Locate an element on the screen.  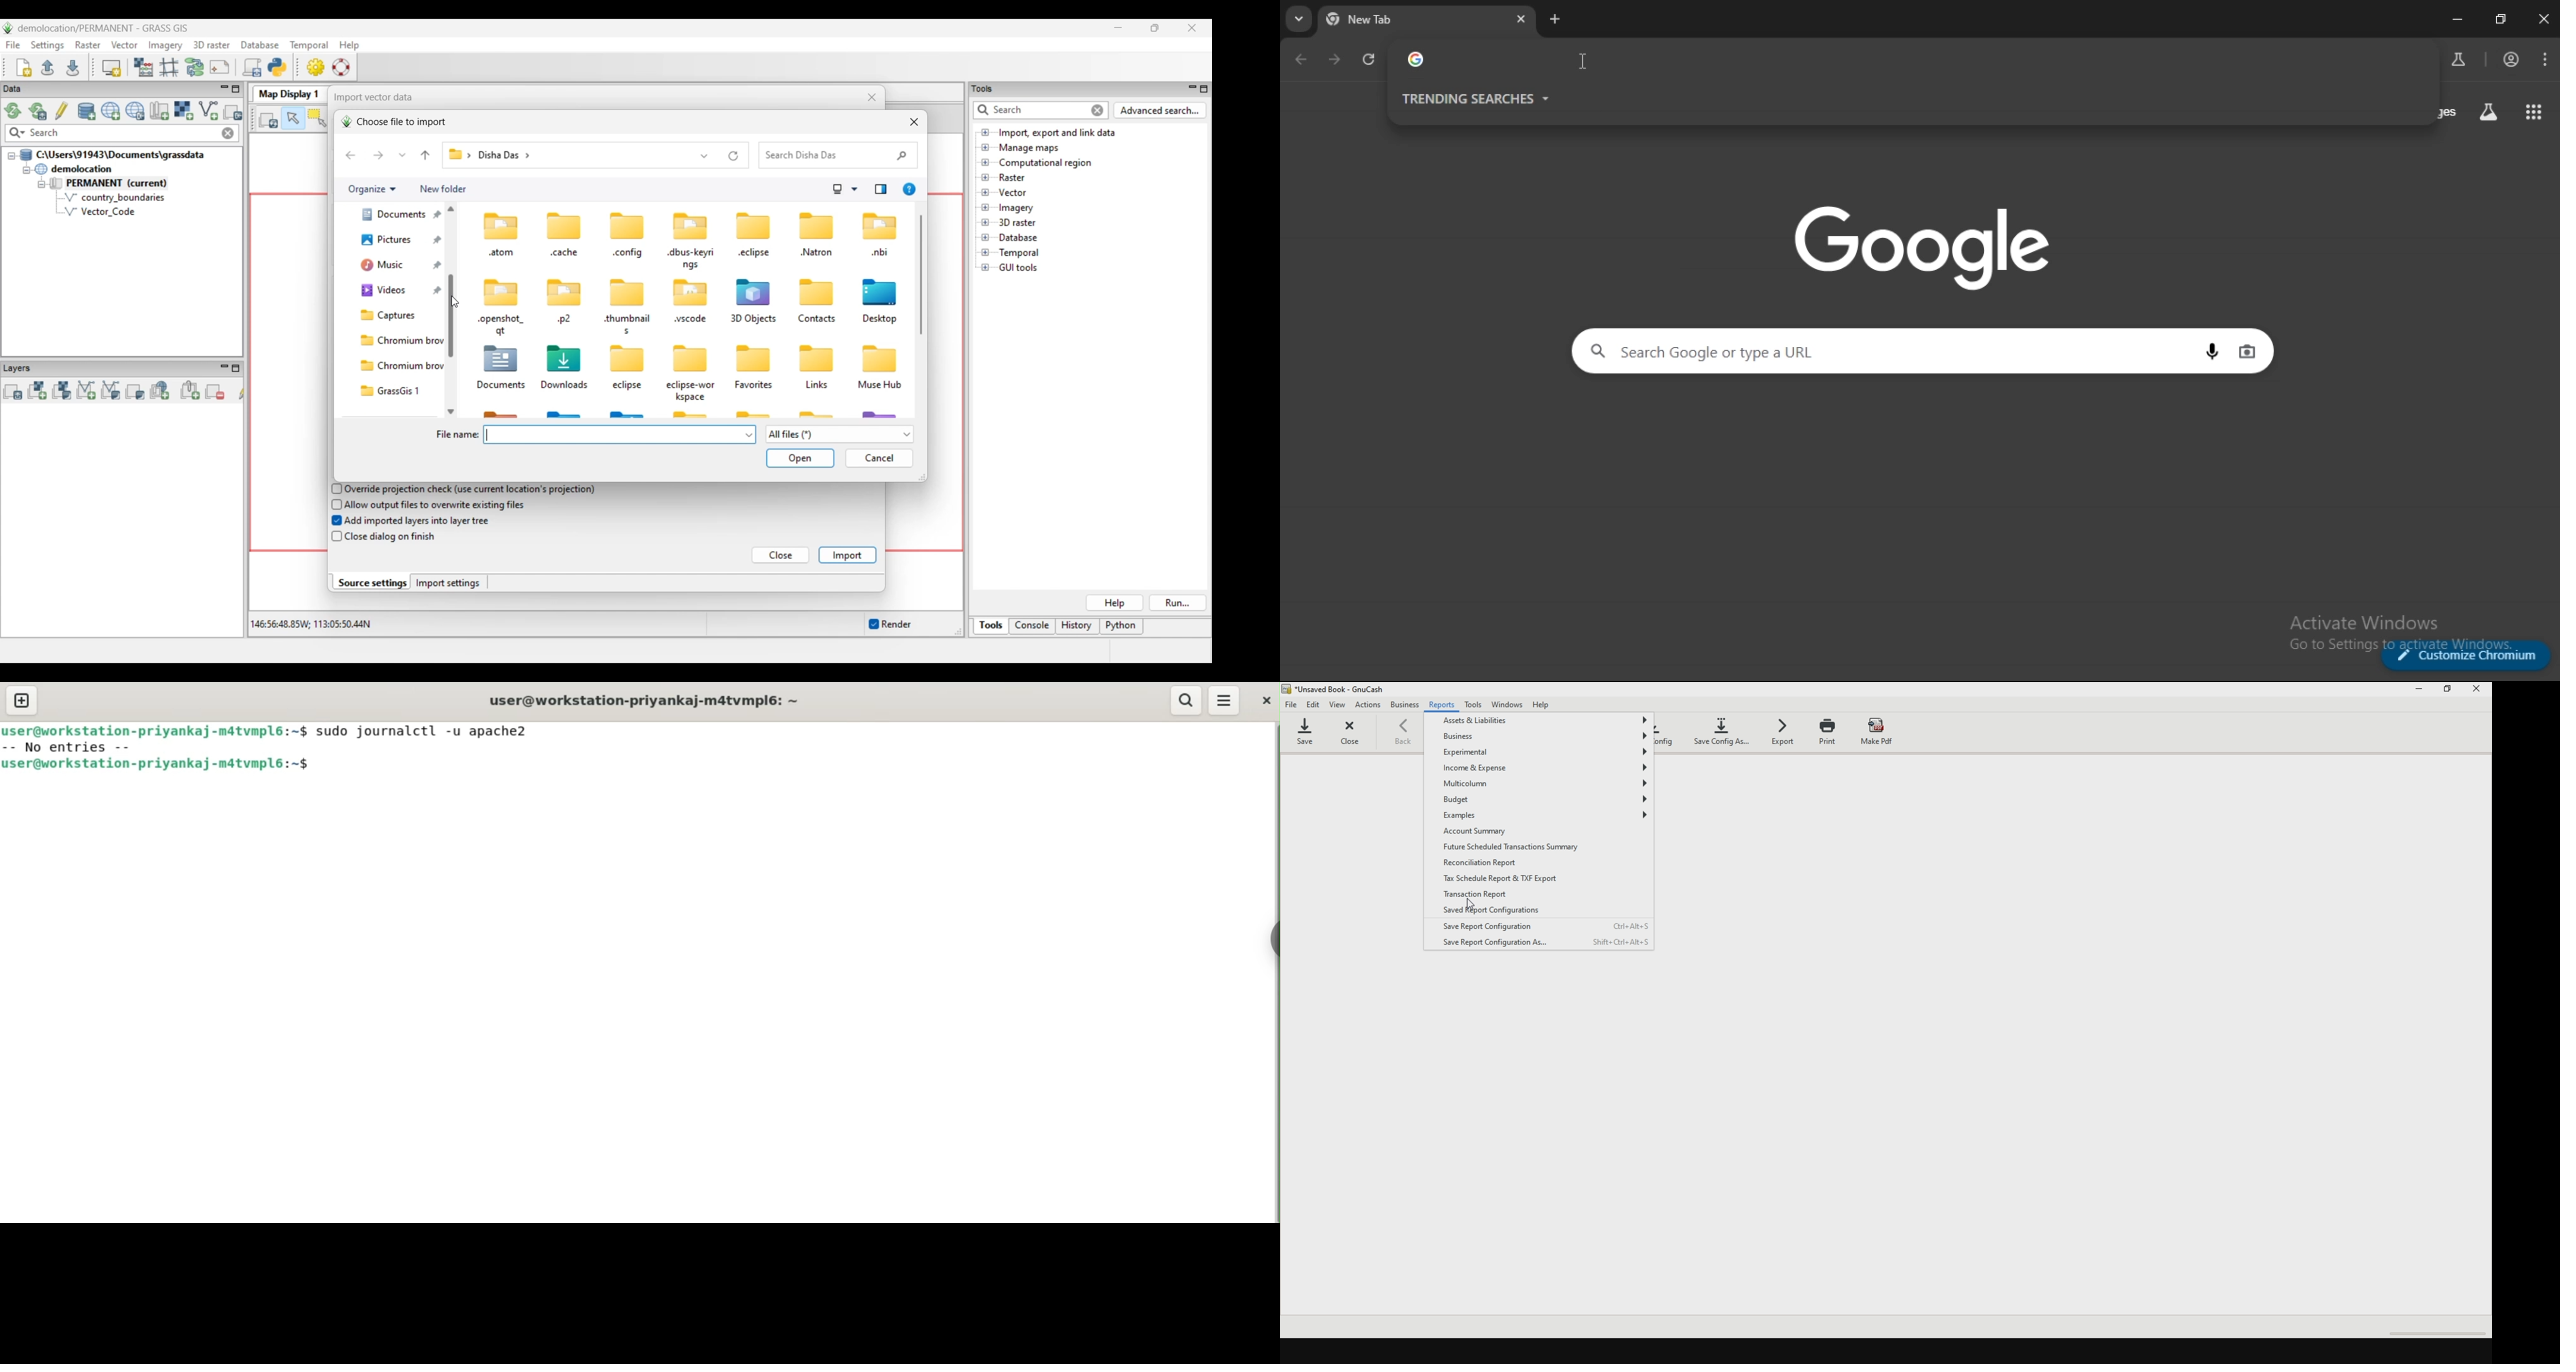
examples is located at coordinates (1545, 817).